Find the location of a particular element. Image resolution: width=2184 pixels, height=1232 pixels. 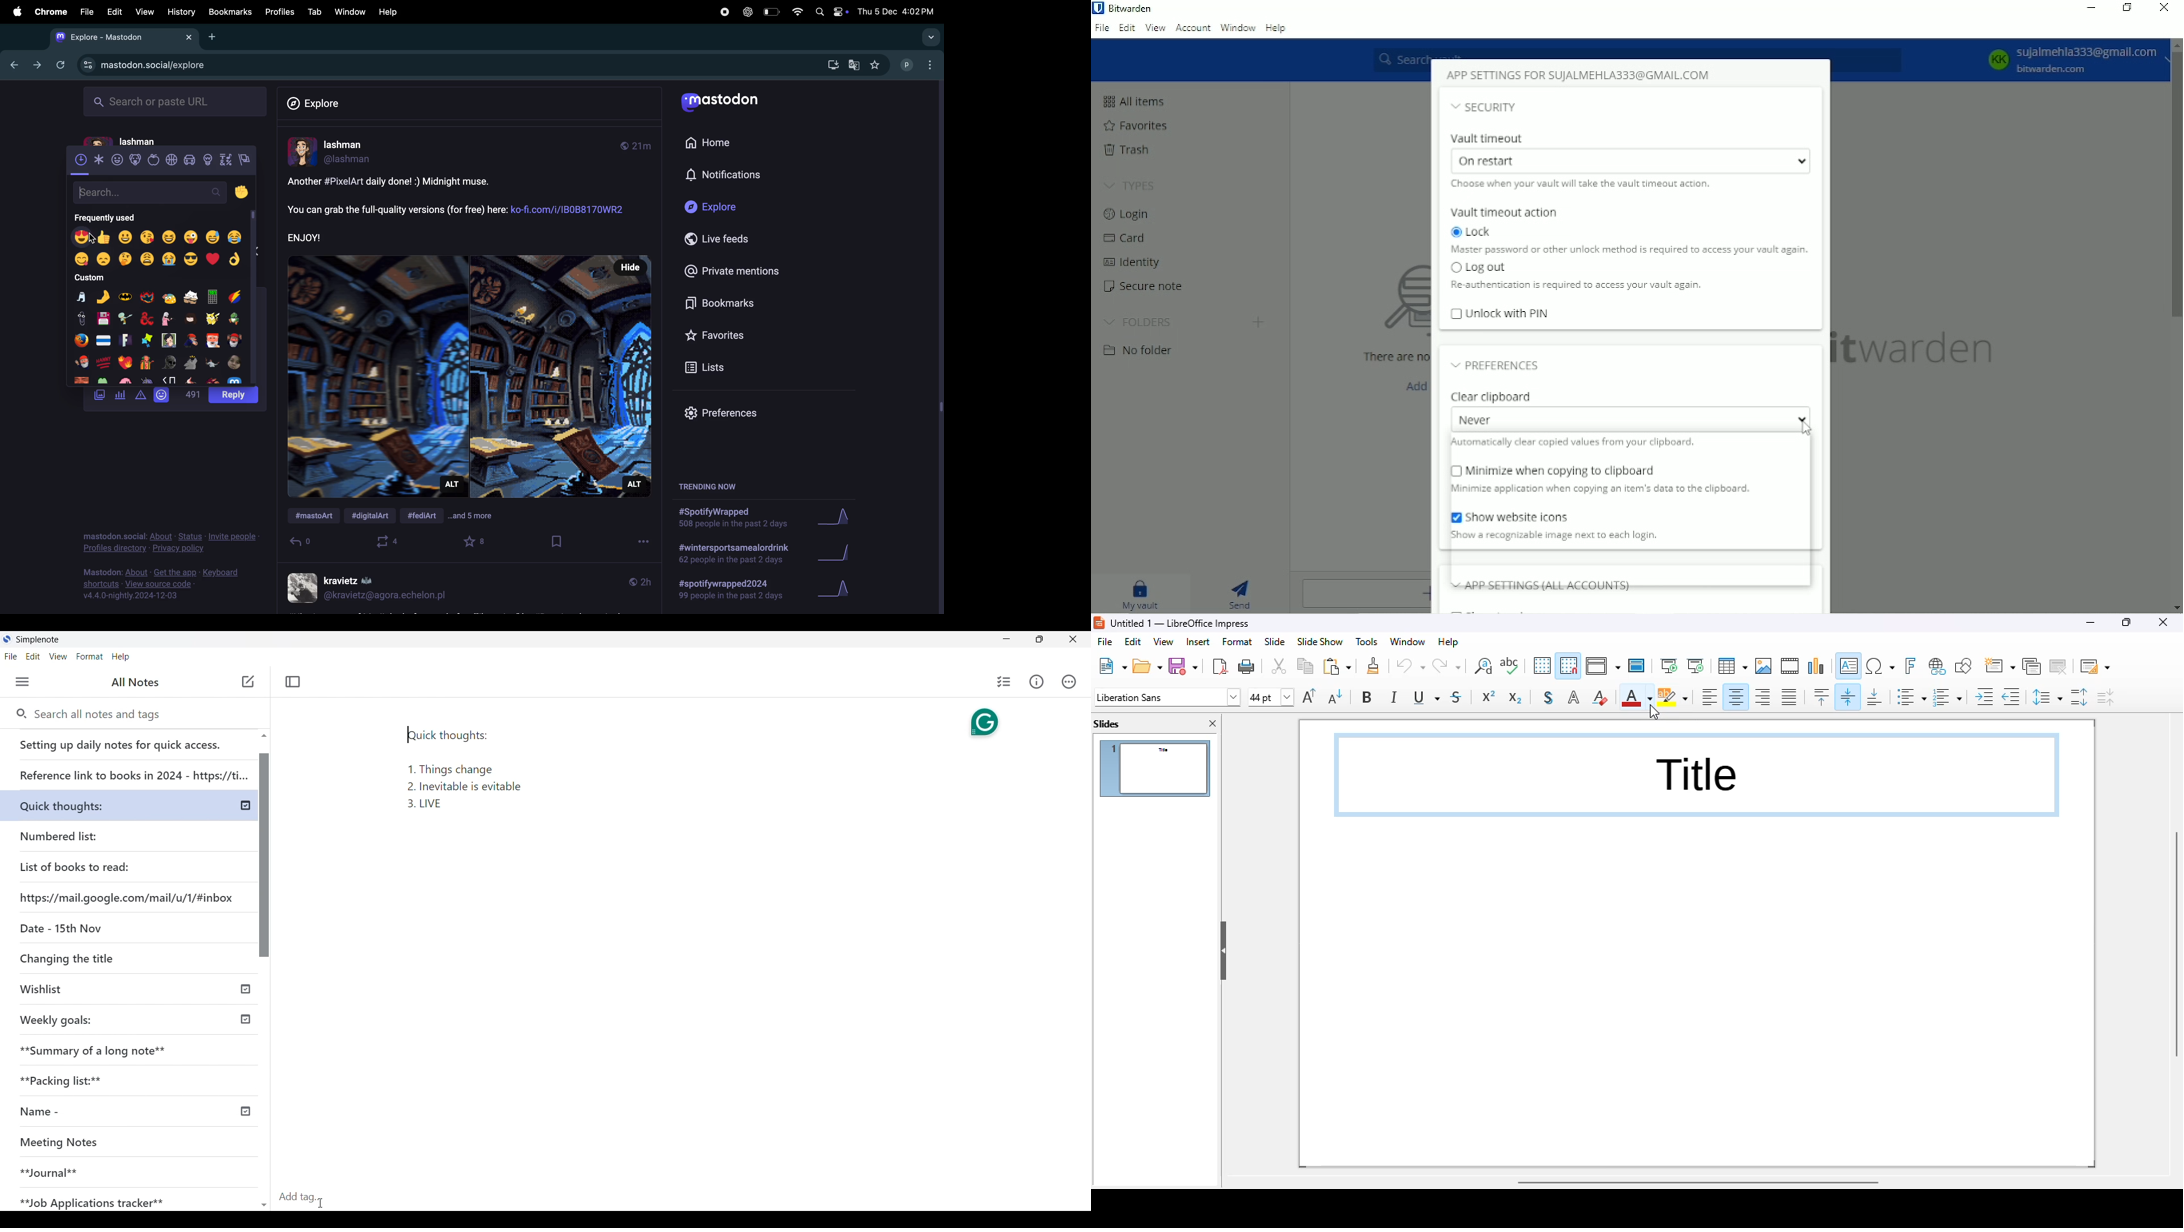

Website is located at coordinates (128, 897).